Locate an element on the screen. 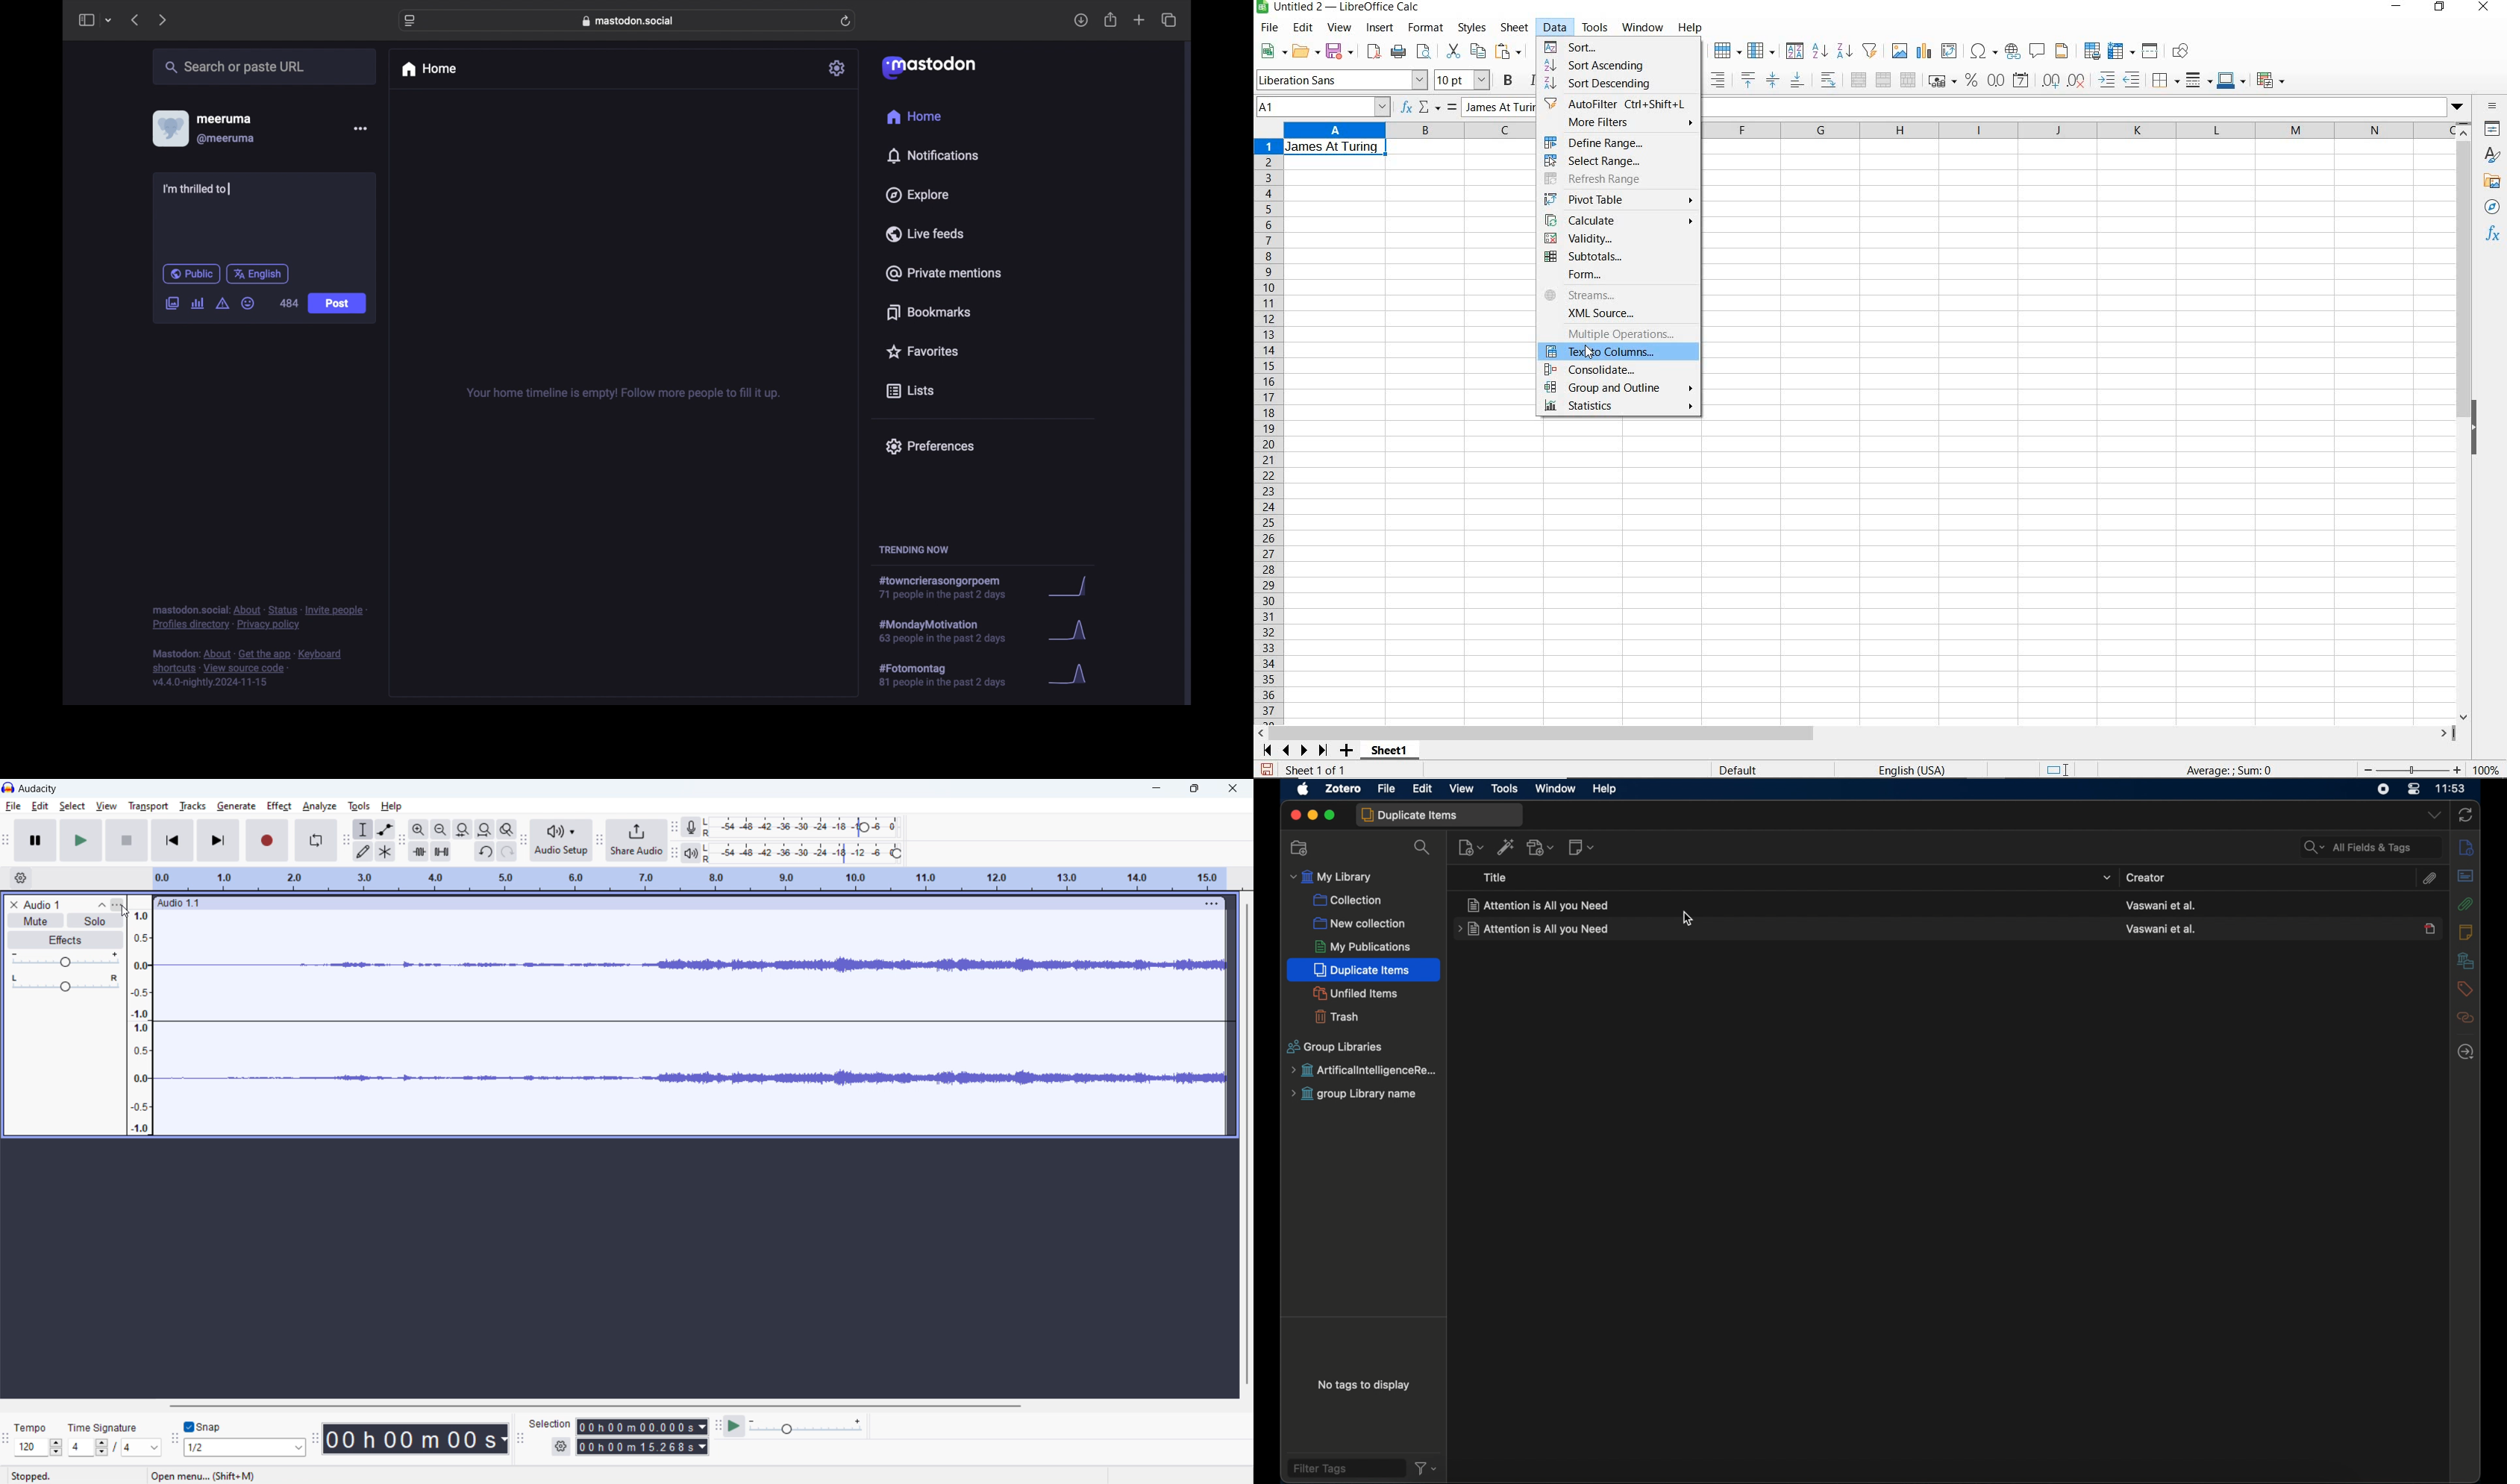  sort descending is located at coordinates (1598, 85).